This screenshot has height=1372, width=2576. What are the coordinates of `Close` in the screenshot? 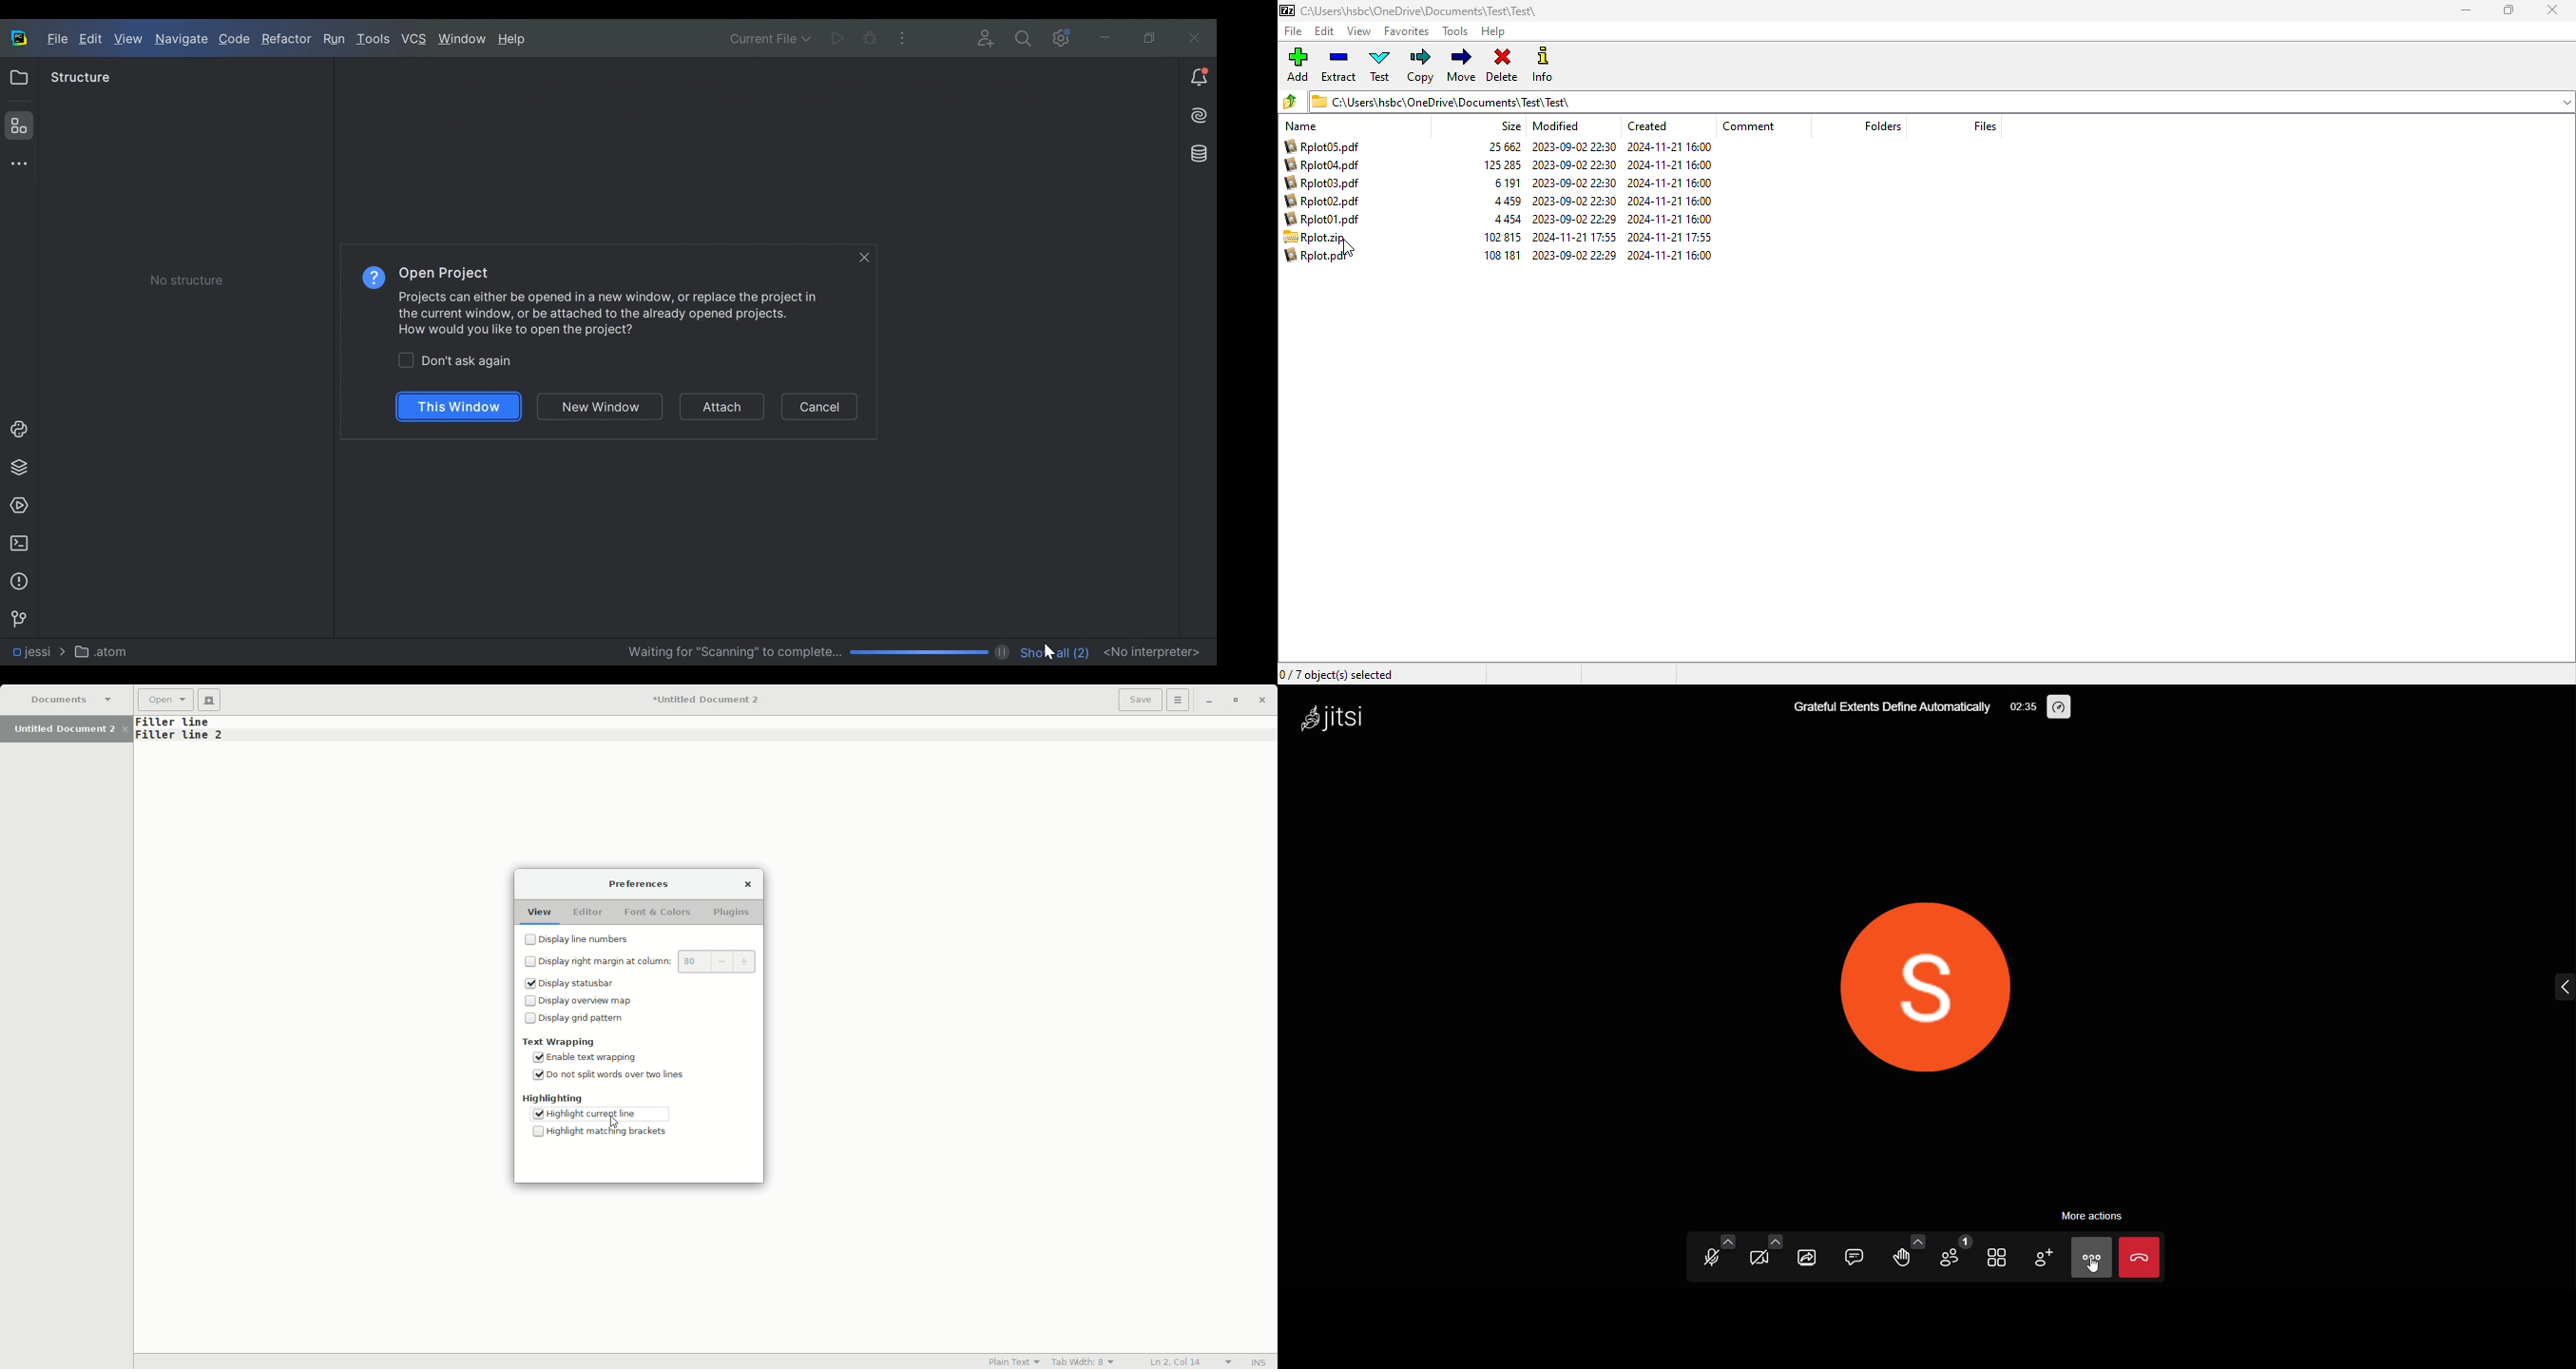 It's located at (1194, 37).